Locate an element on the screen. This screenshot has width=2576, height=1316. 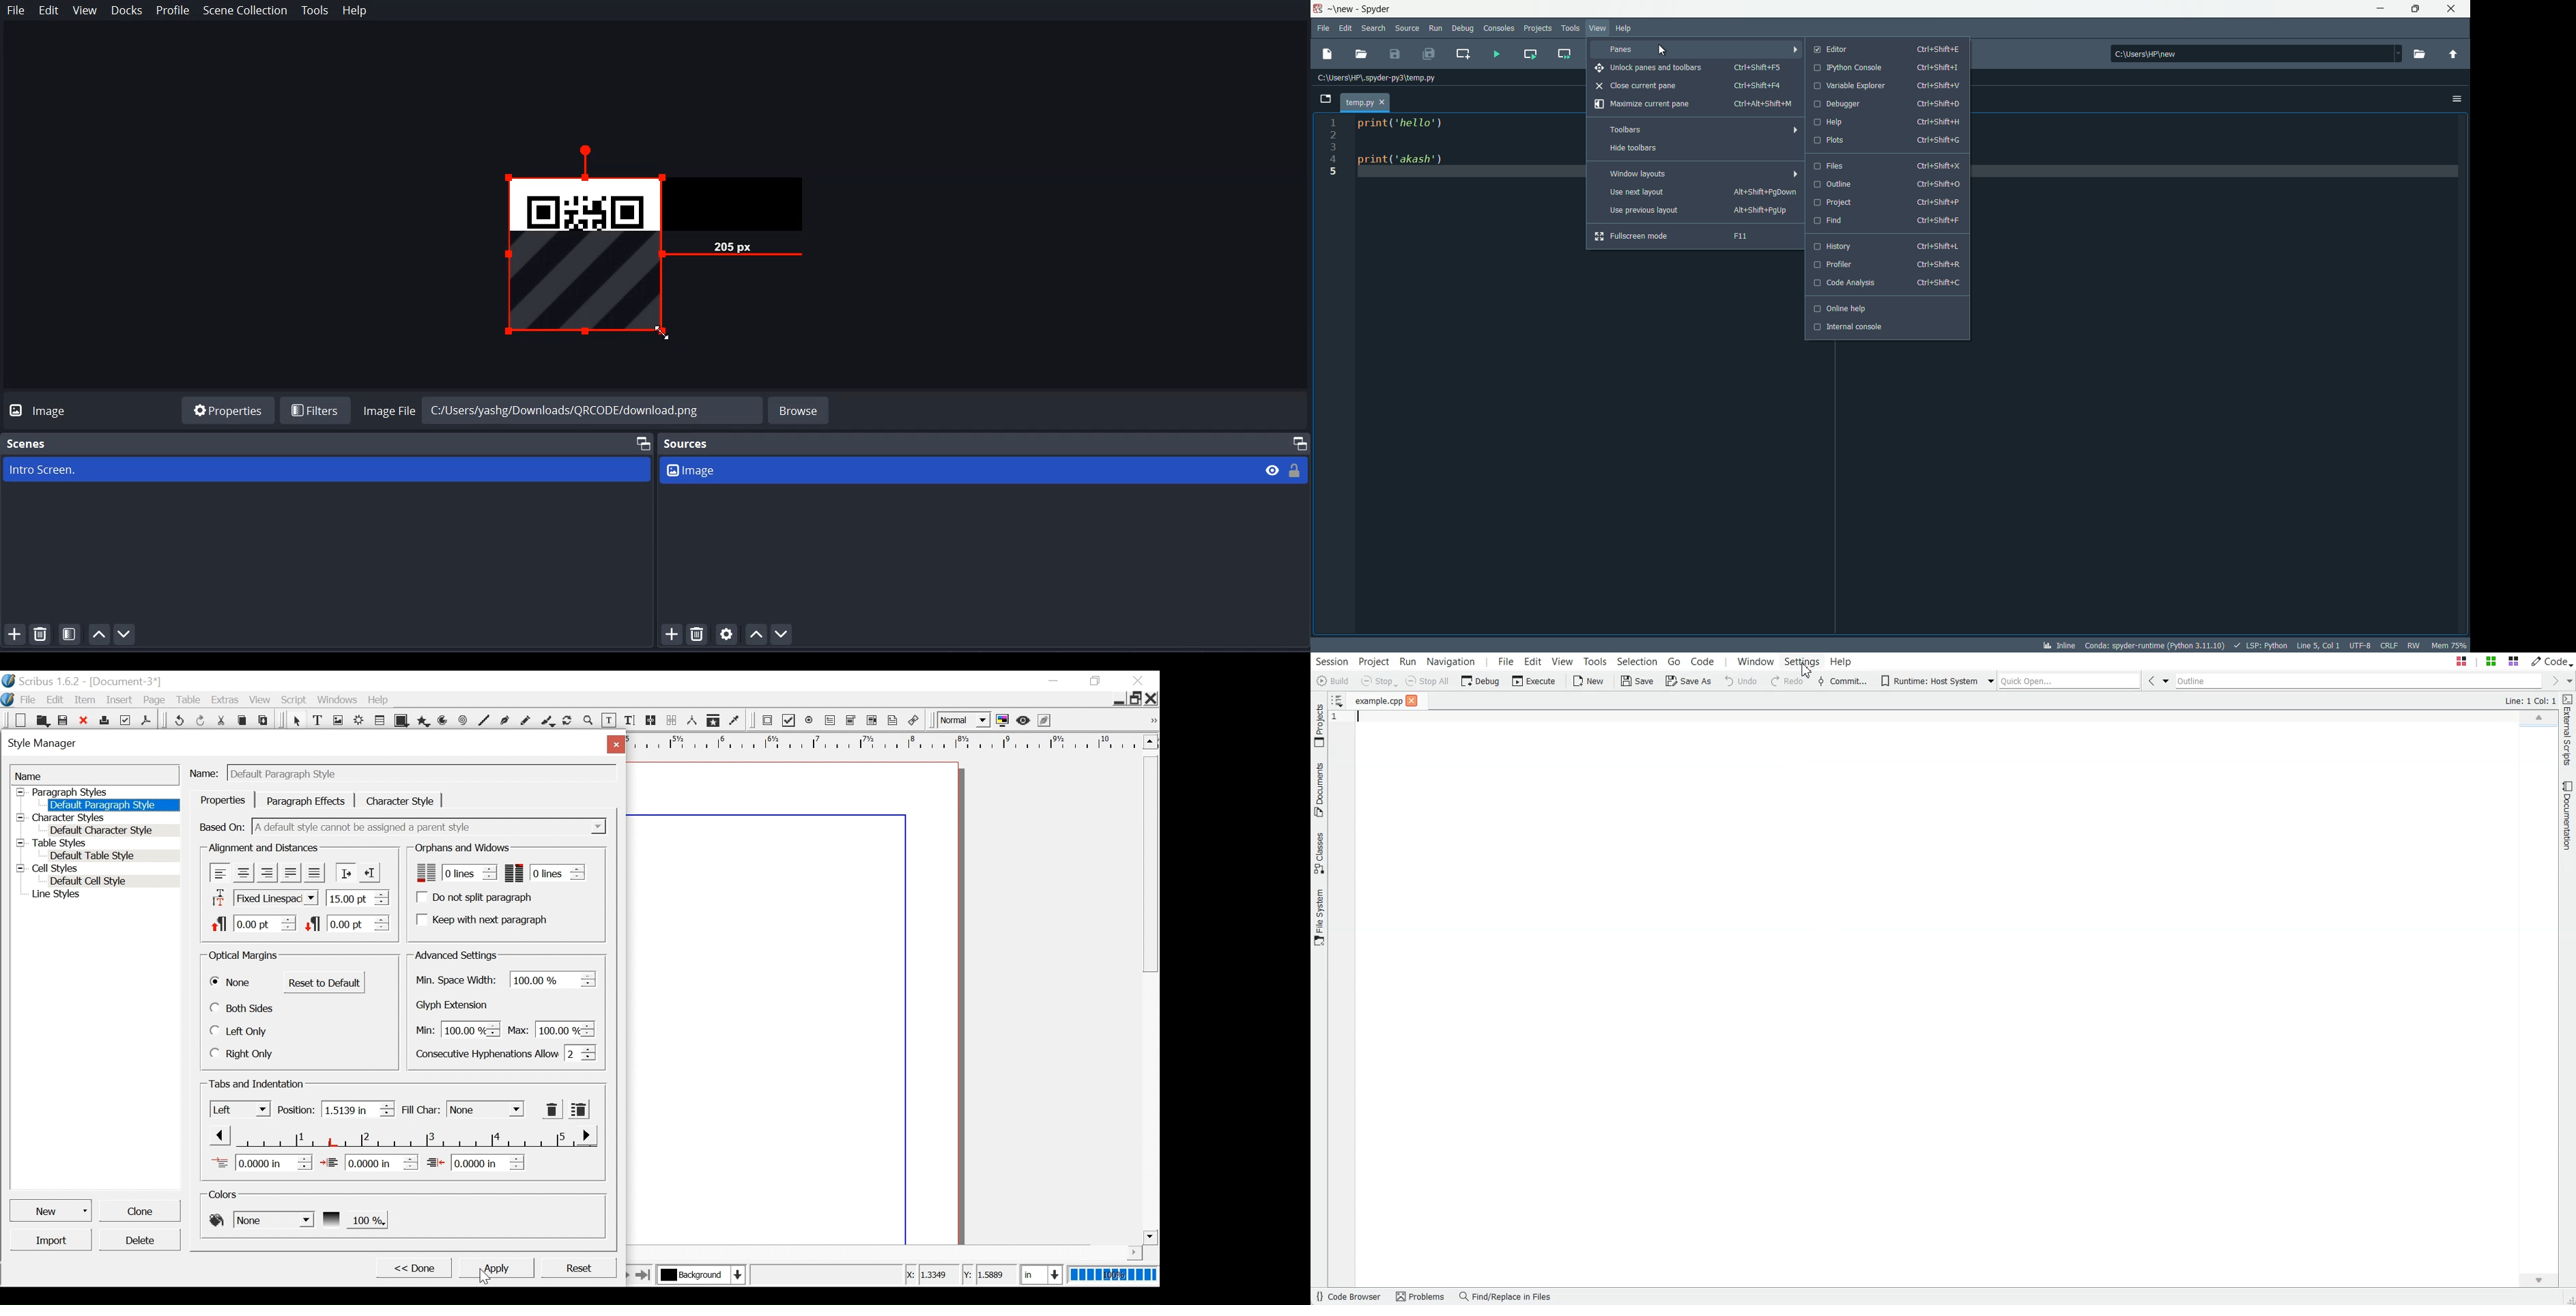
Remove Selected Source is located at coordinates (698, 634).